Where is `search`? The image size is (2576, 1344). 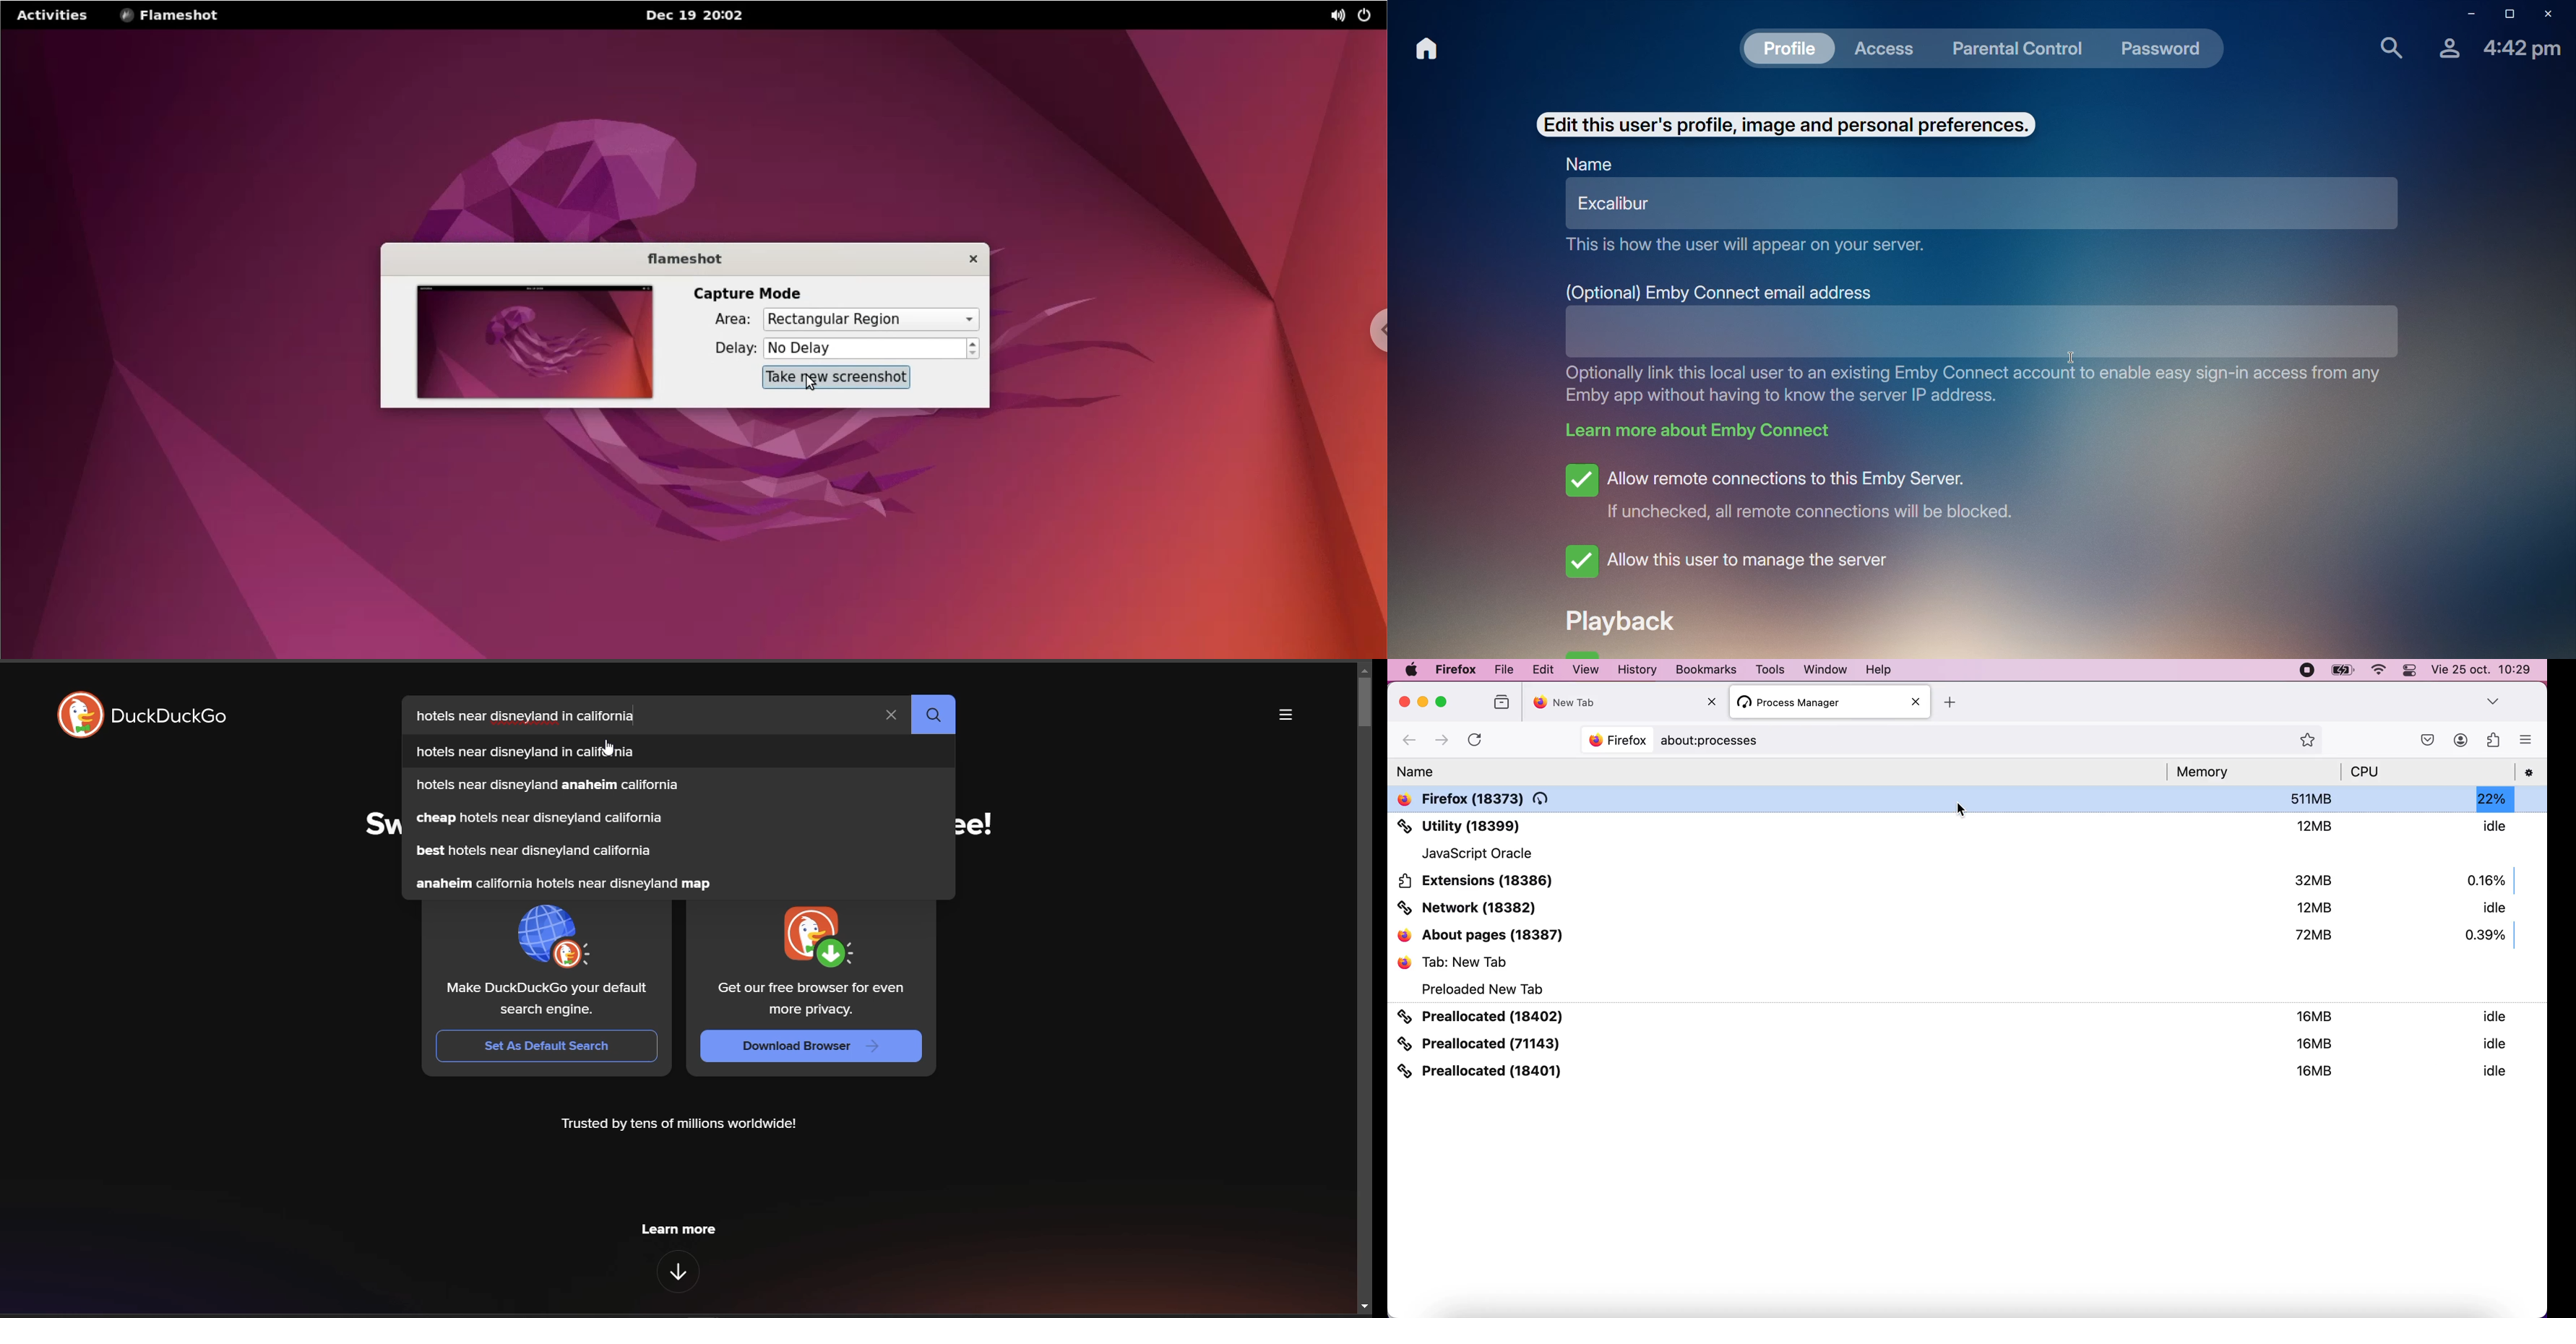
search is located at coordinates (933, 715).